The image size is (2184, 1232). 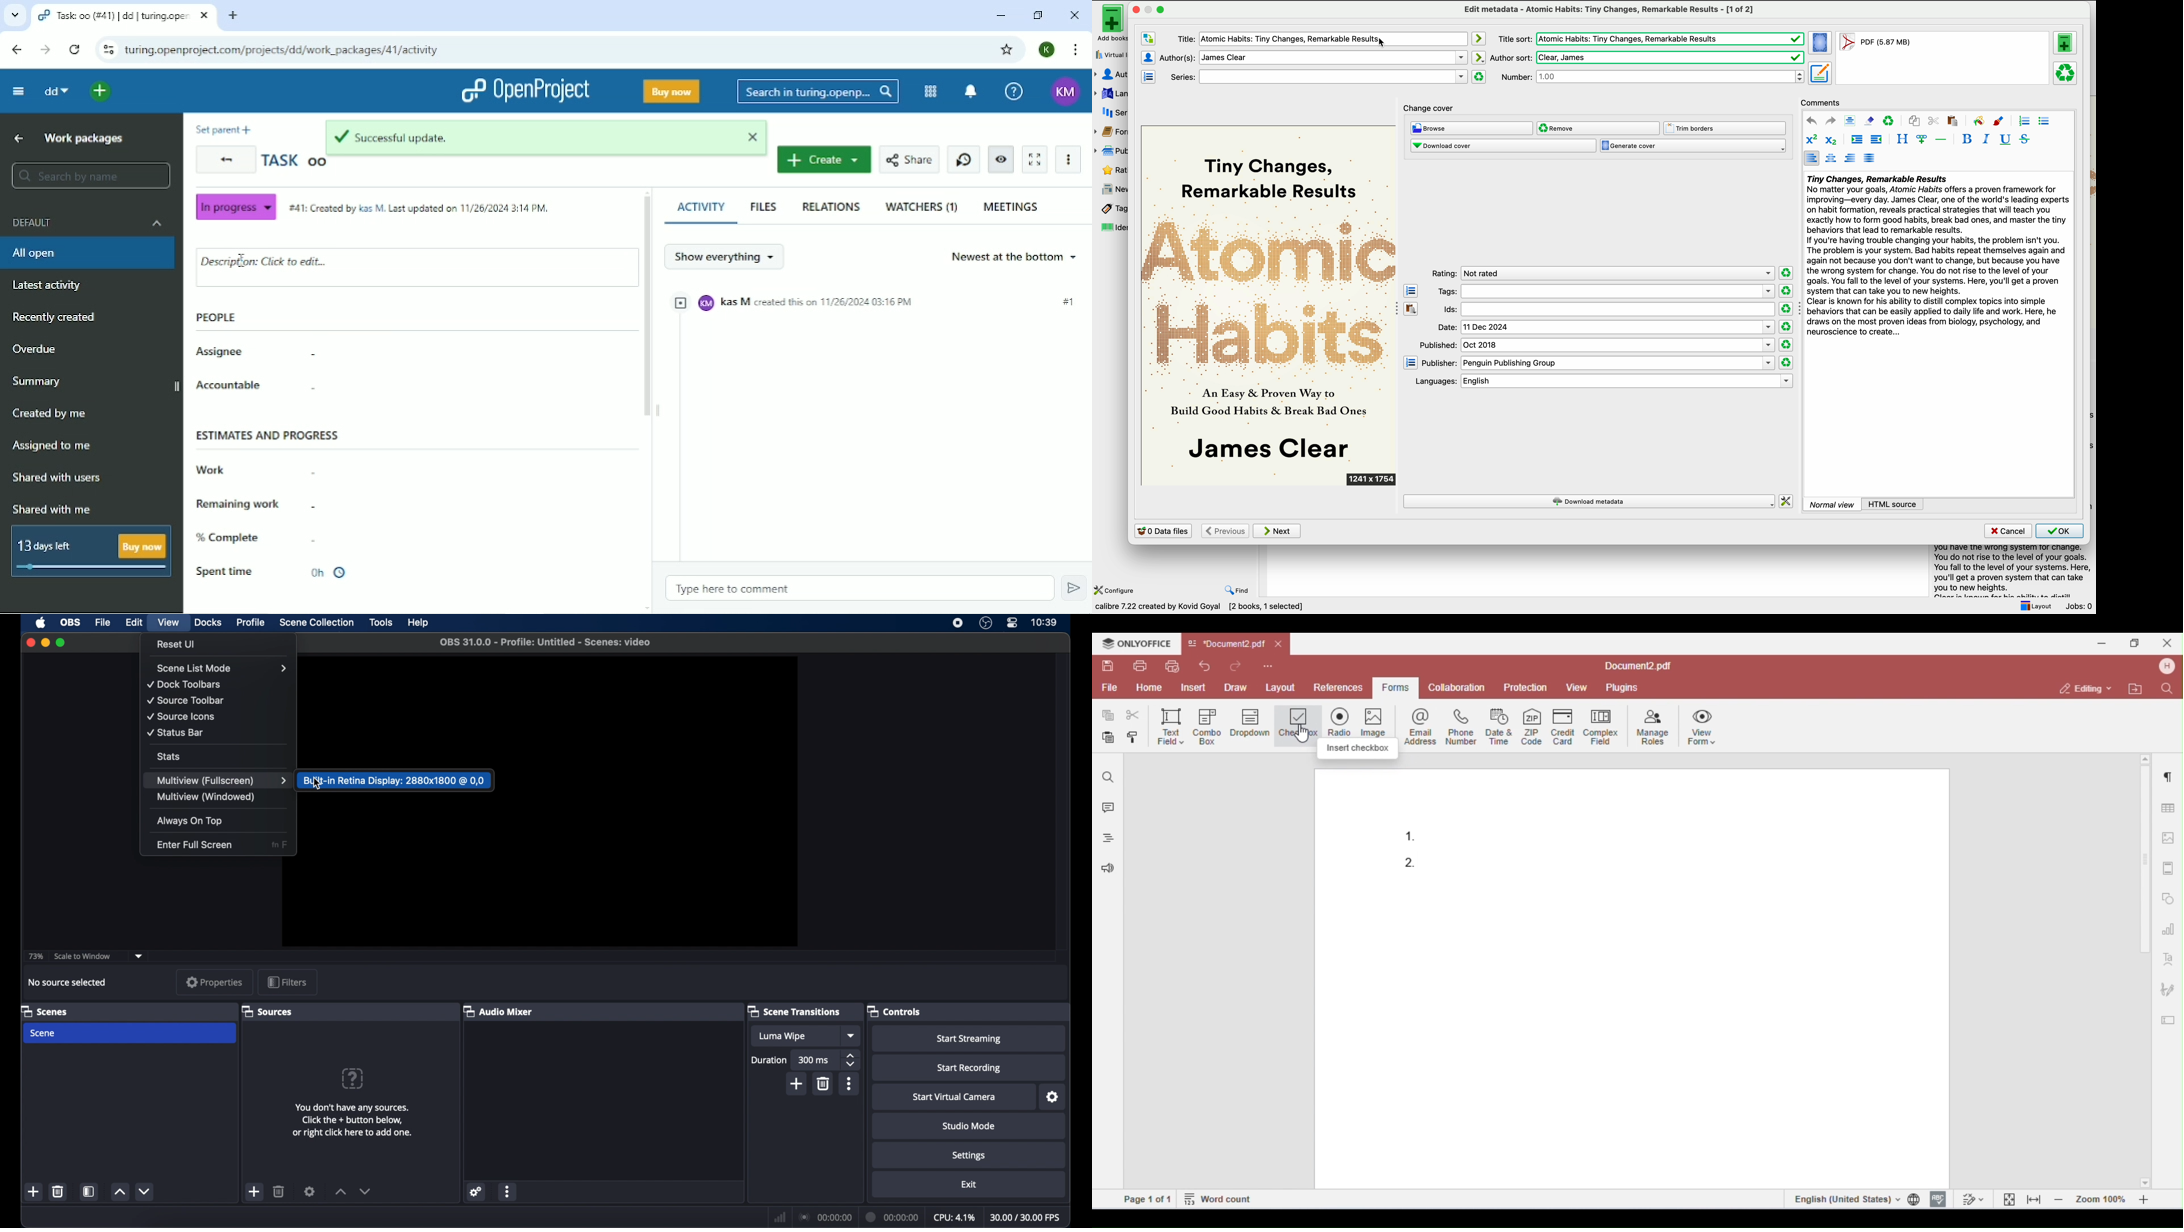 What do you see at coordinates (953, 1096) in the screenshot?
I see `start virtual camera` at bounding box center [953, 1096].